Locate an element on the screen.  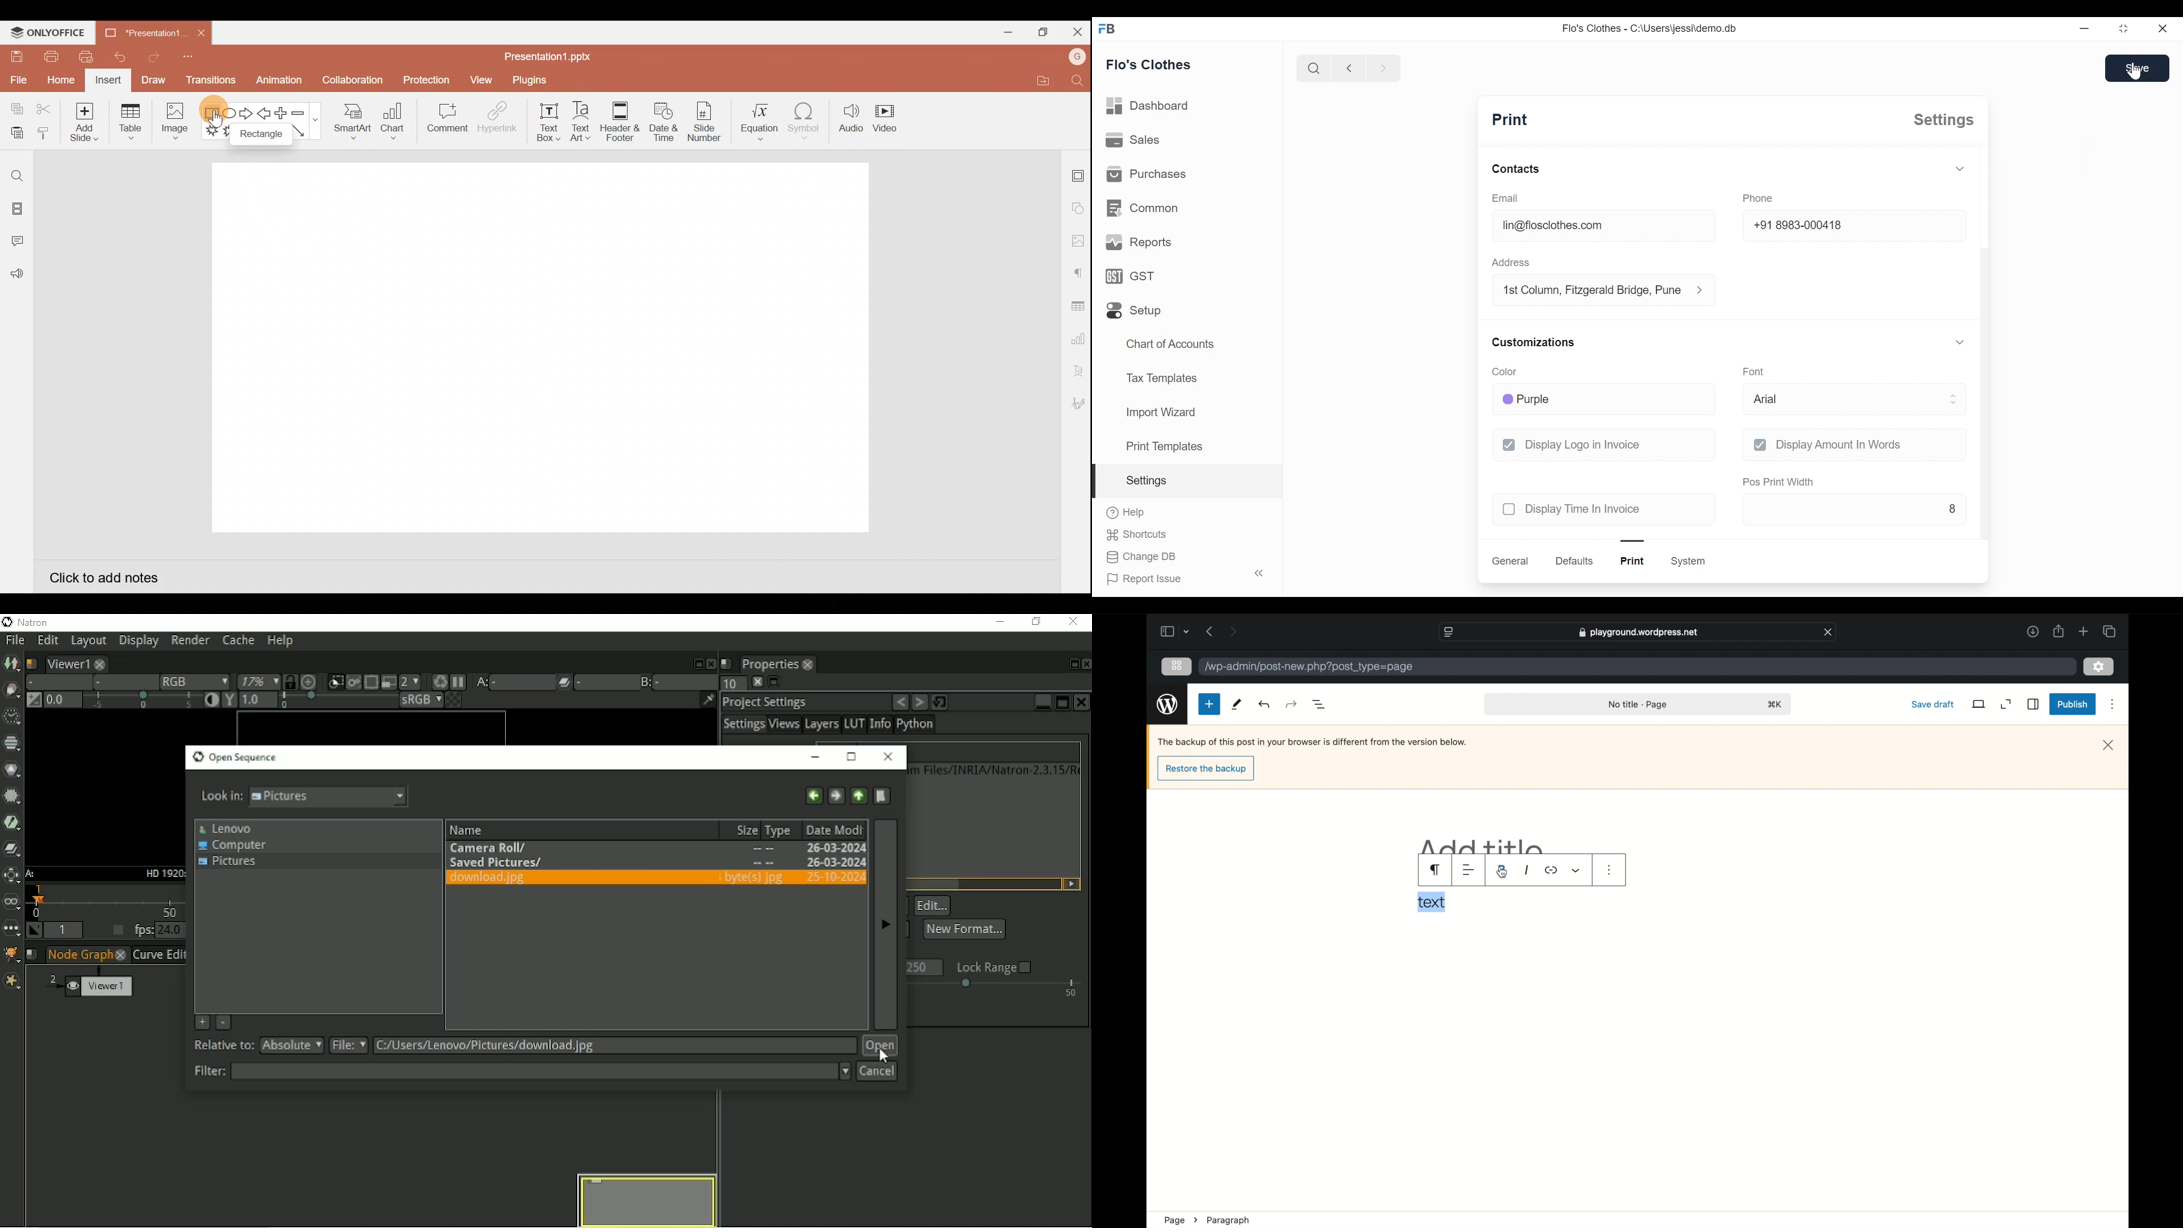
Text Art is located at coordinates (586, 119).